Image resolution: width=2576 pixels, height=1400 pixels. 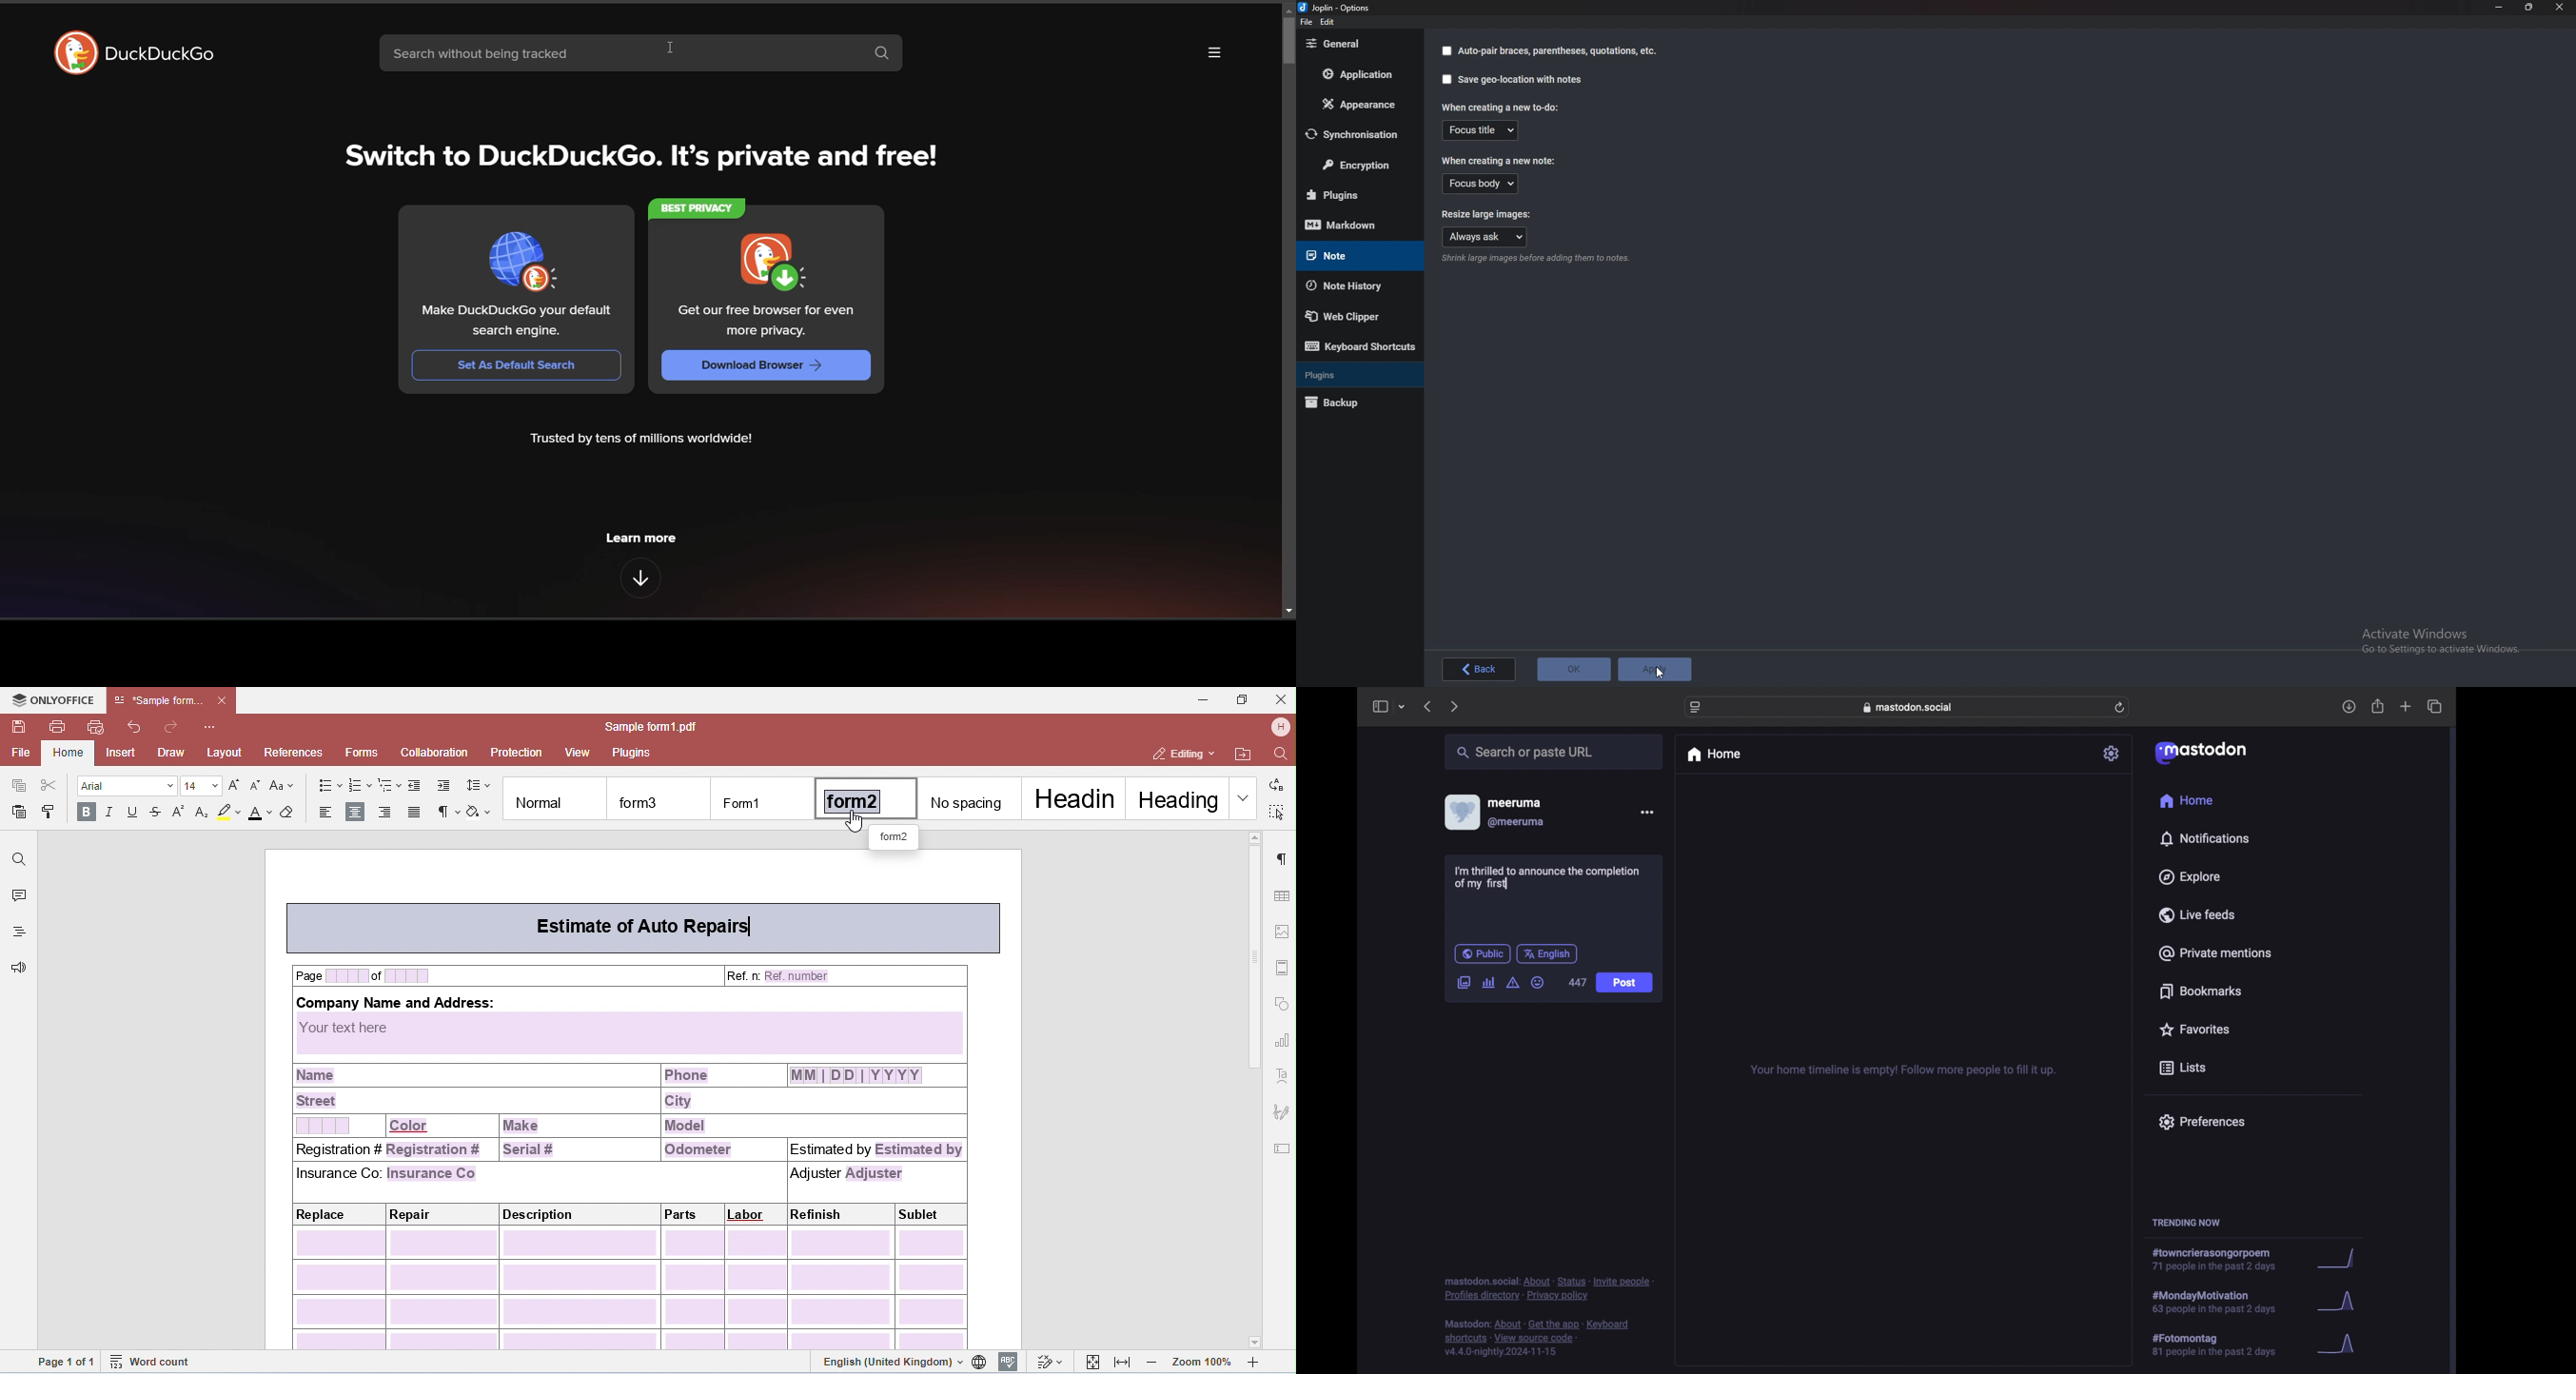 I want to click on graph, so click(x=2340, y=1303).